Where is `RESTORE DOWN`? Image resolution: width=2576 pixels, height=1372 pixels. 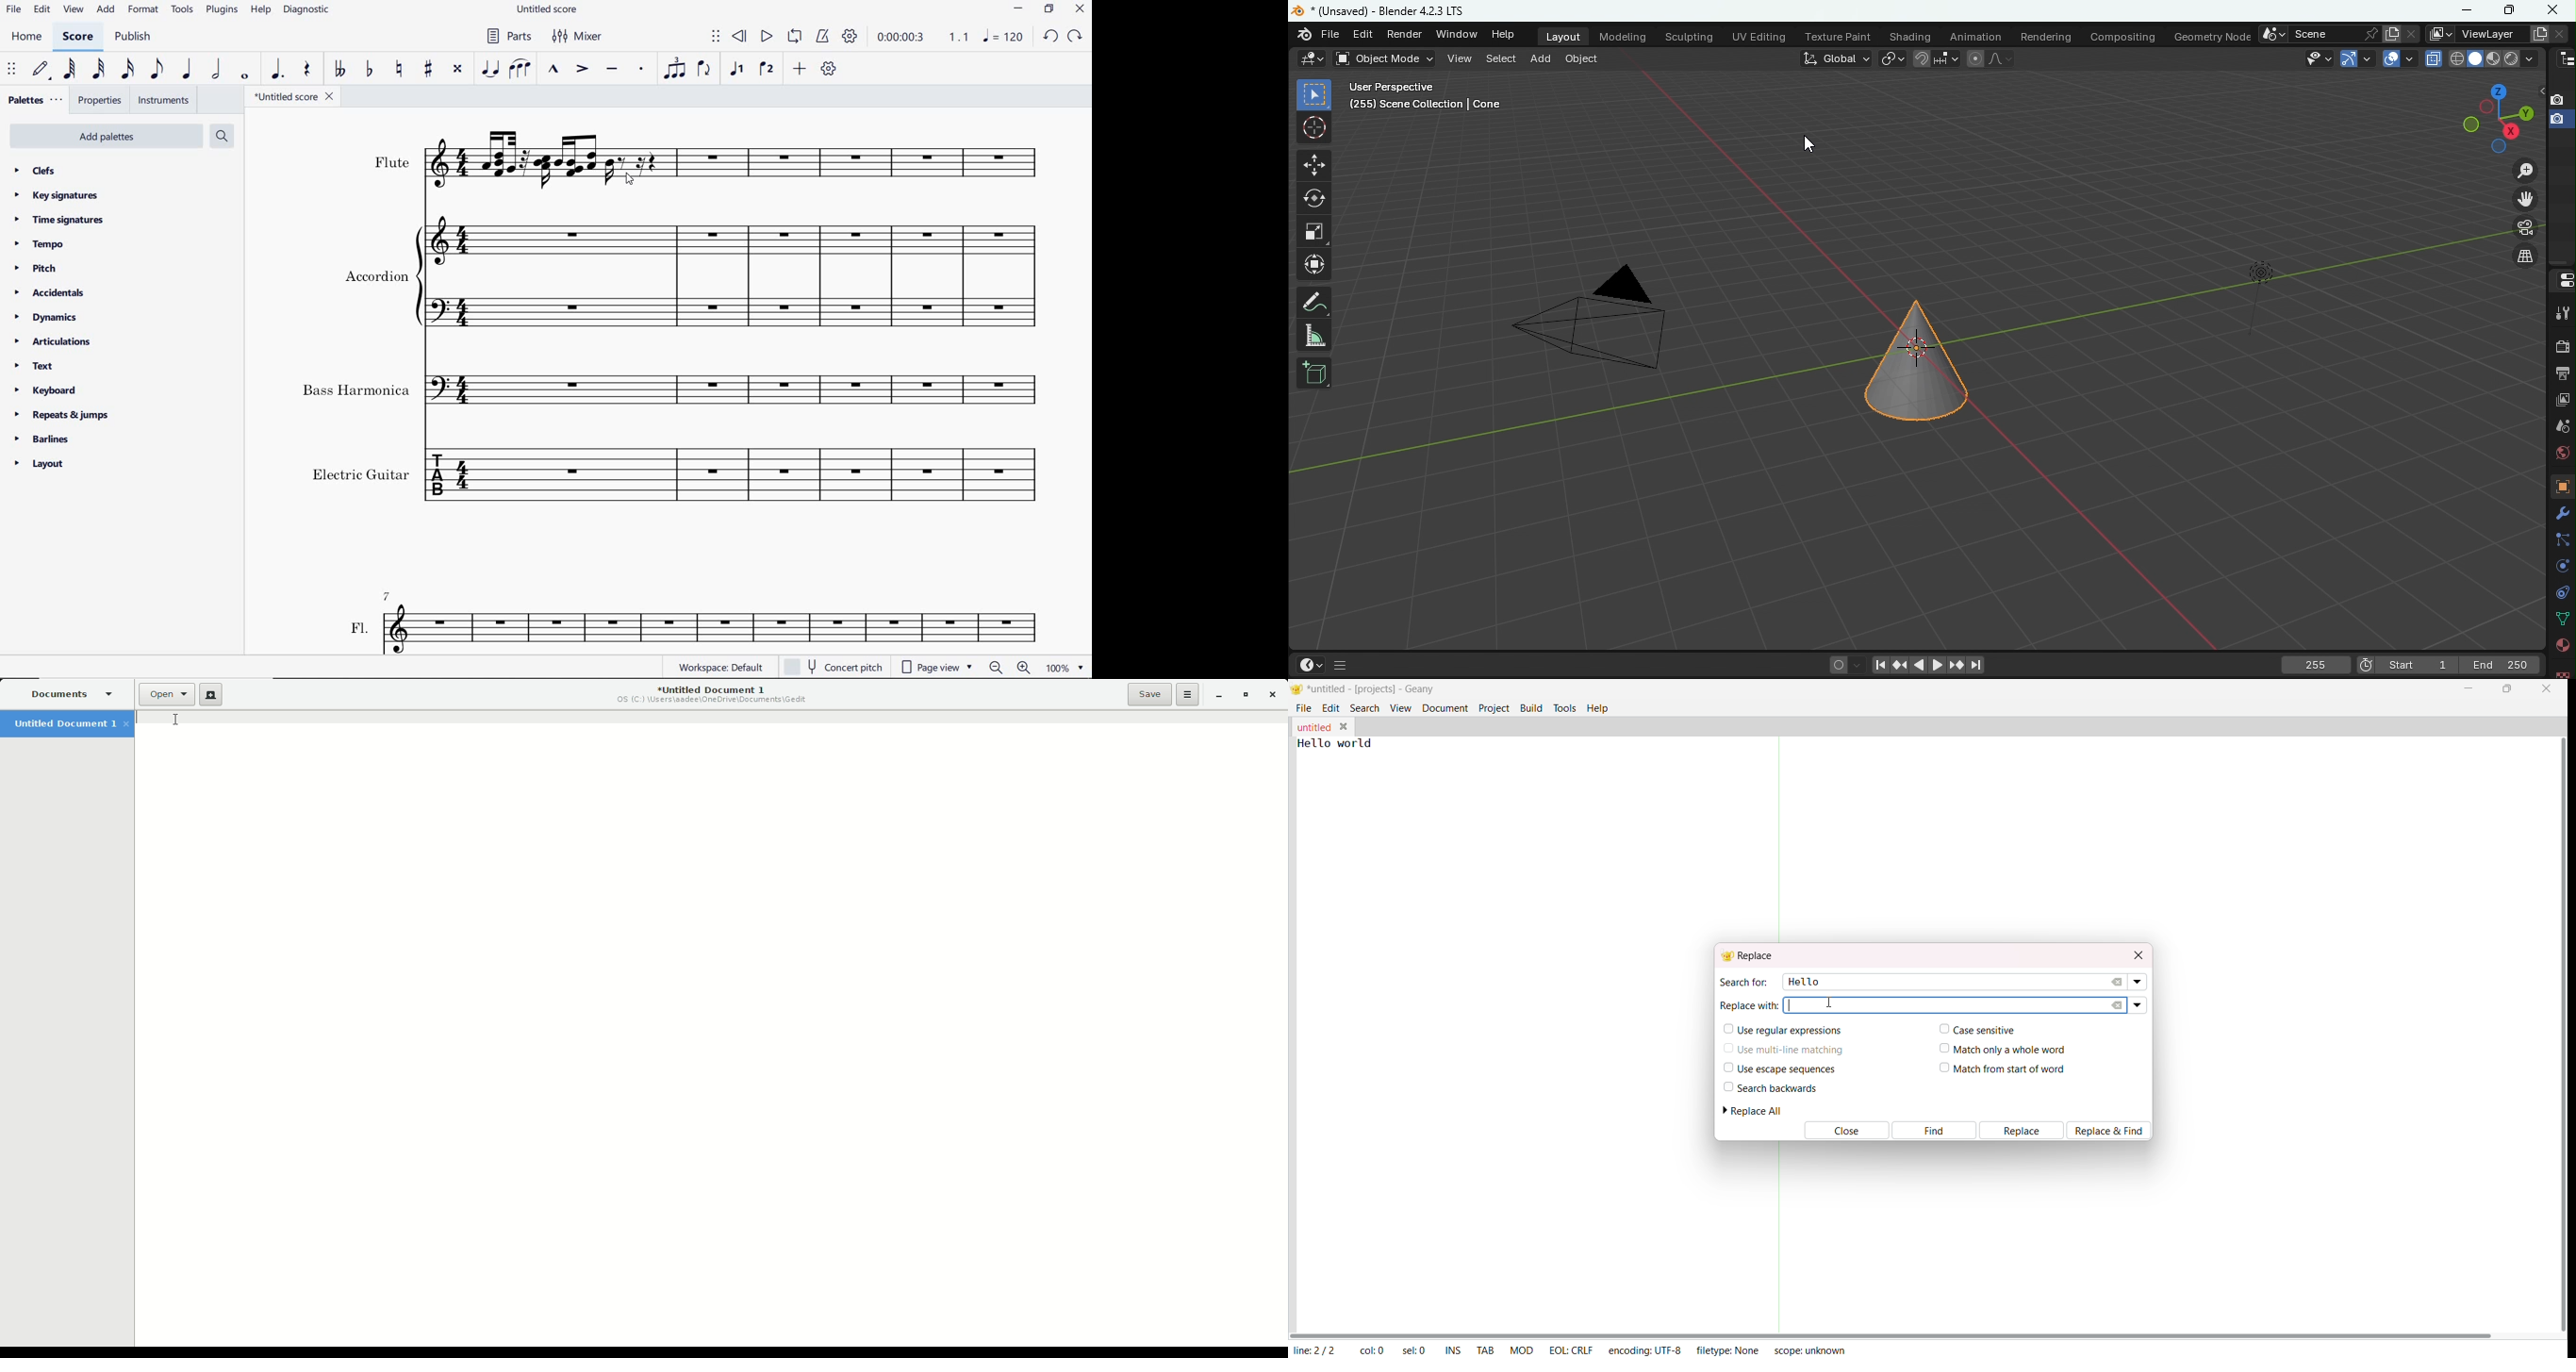
RESTORE DOWN is located at coordinates (1049, 10).